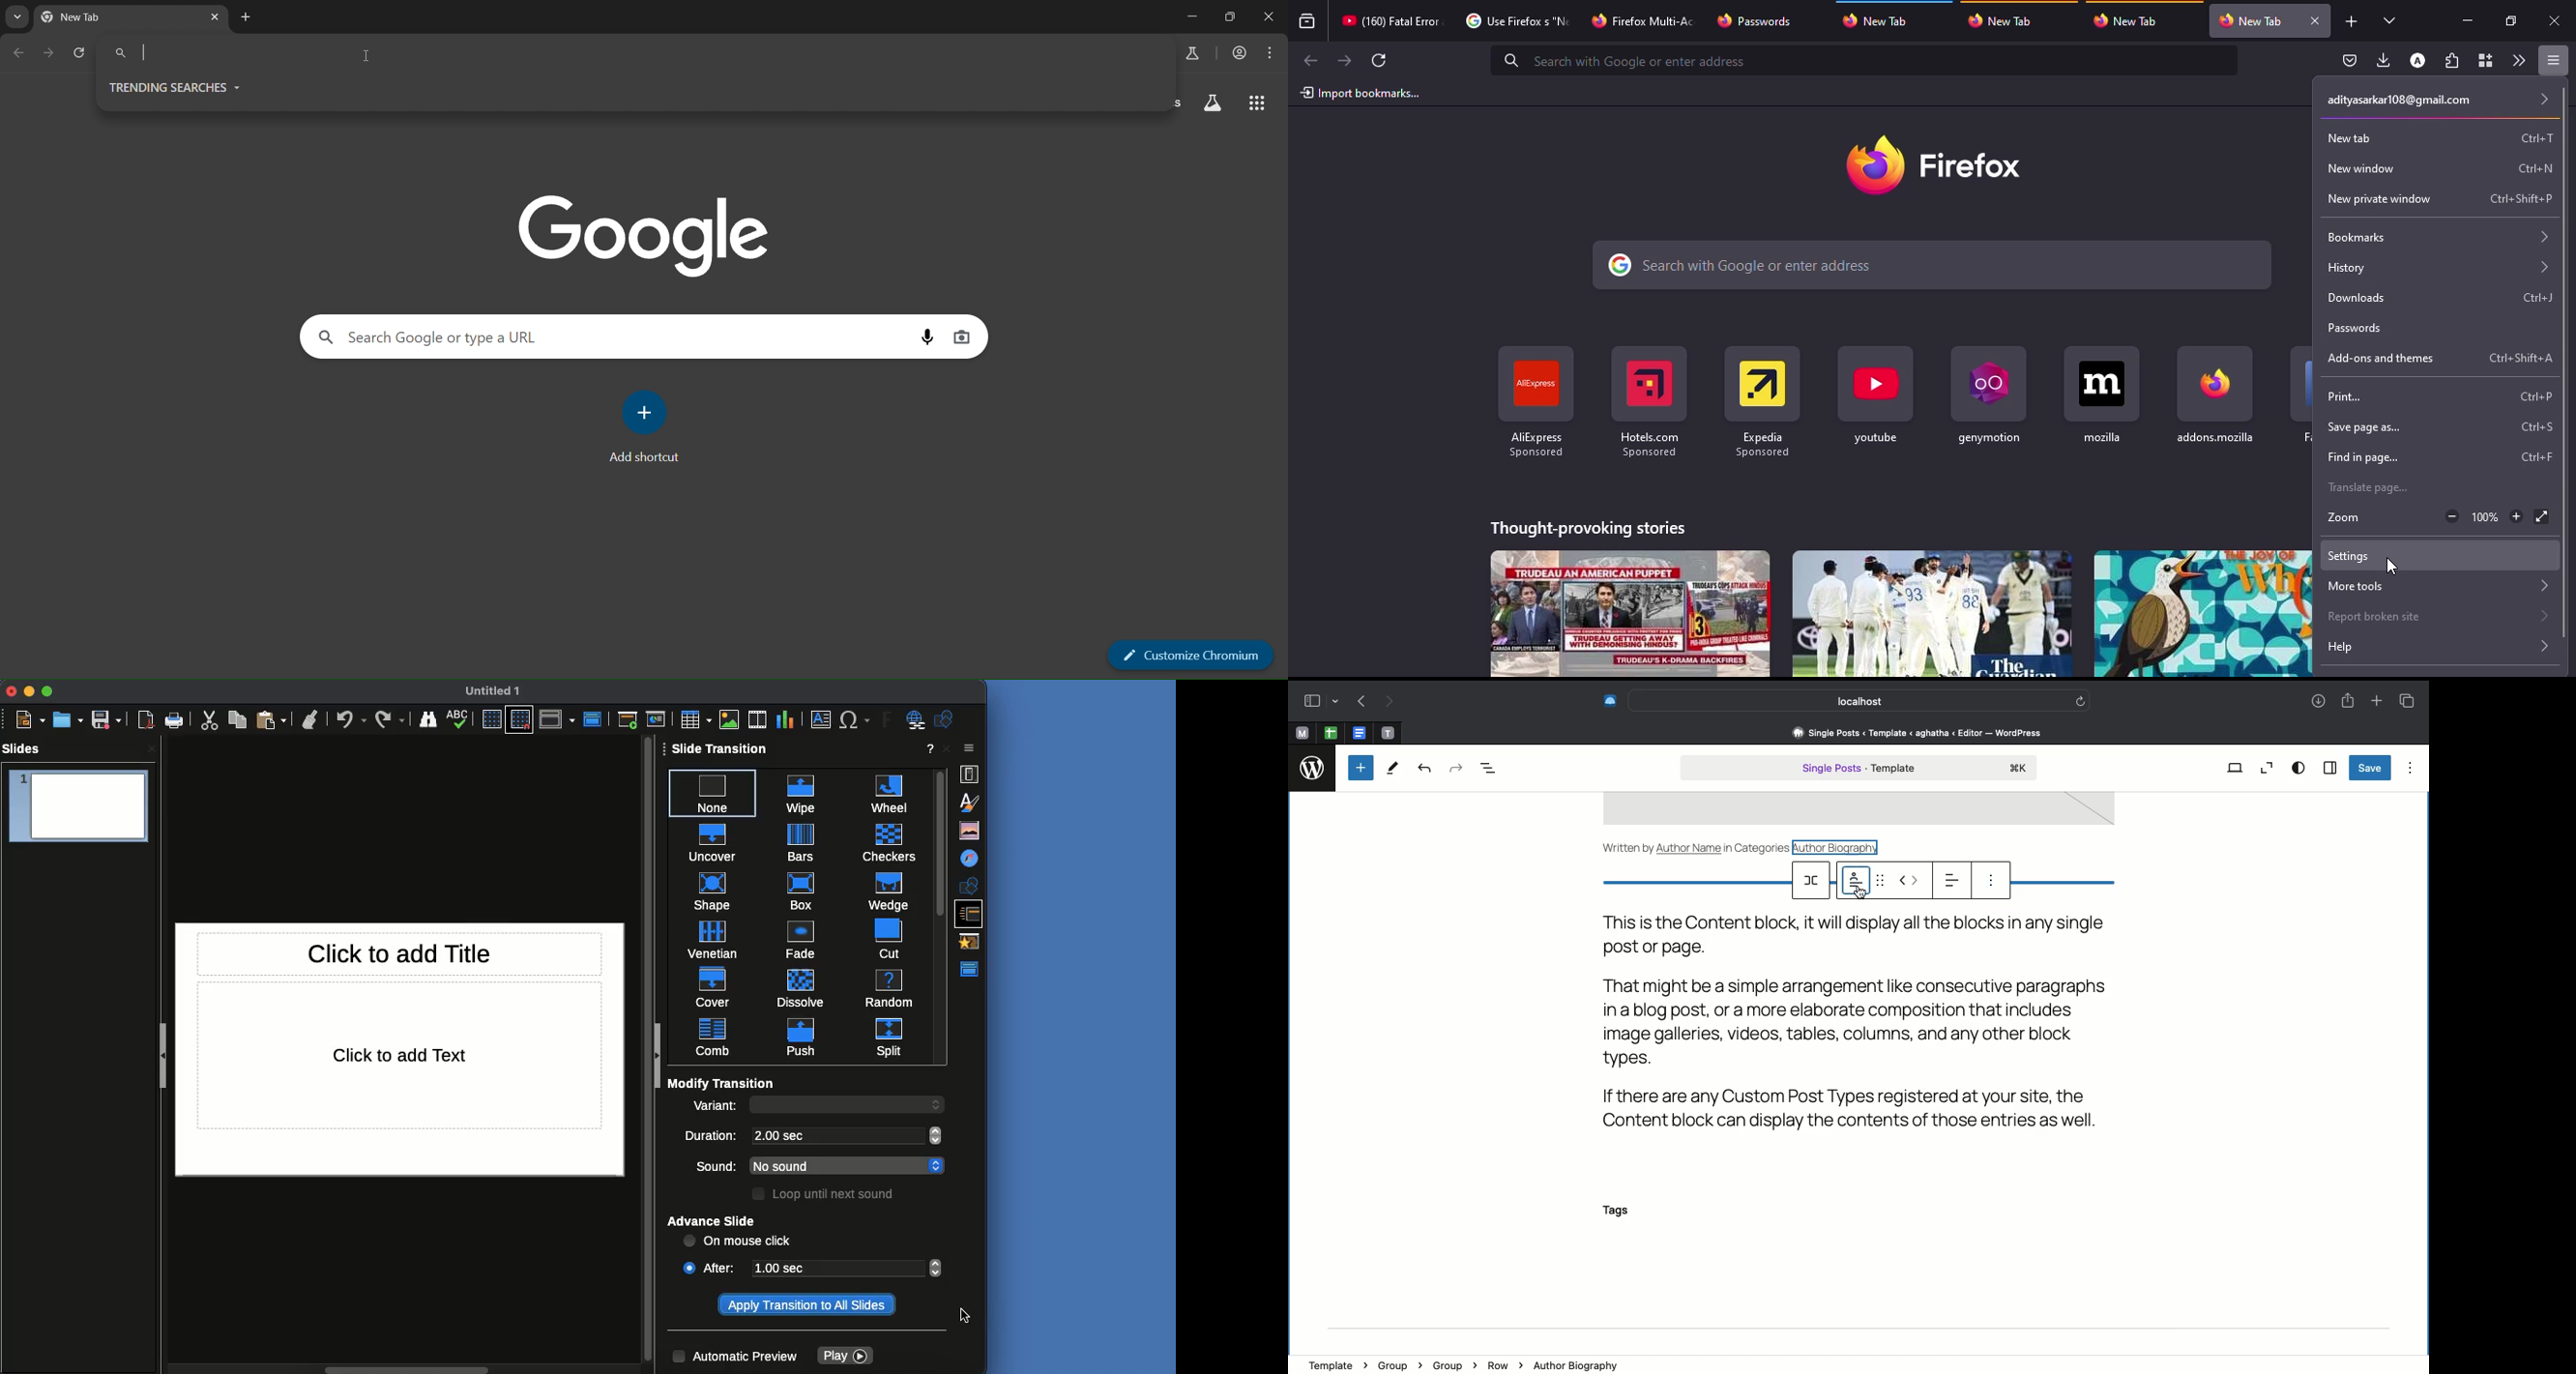 The width and height of the screenshot is (2576, 1400). I want to click on Slide 1, so click(79, 809).